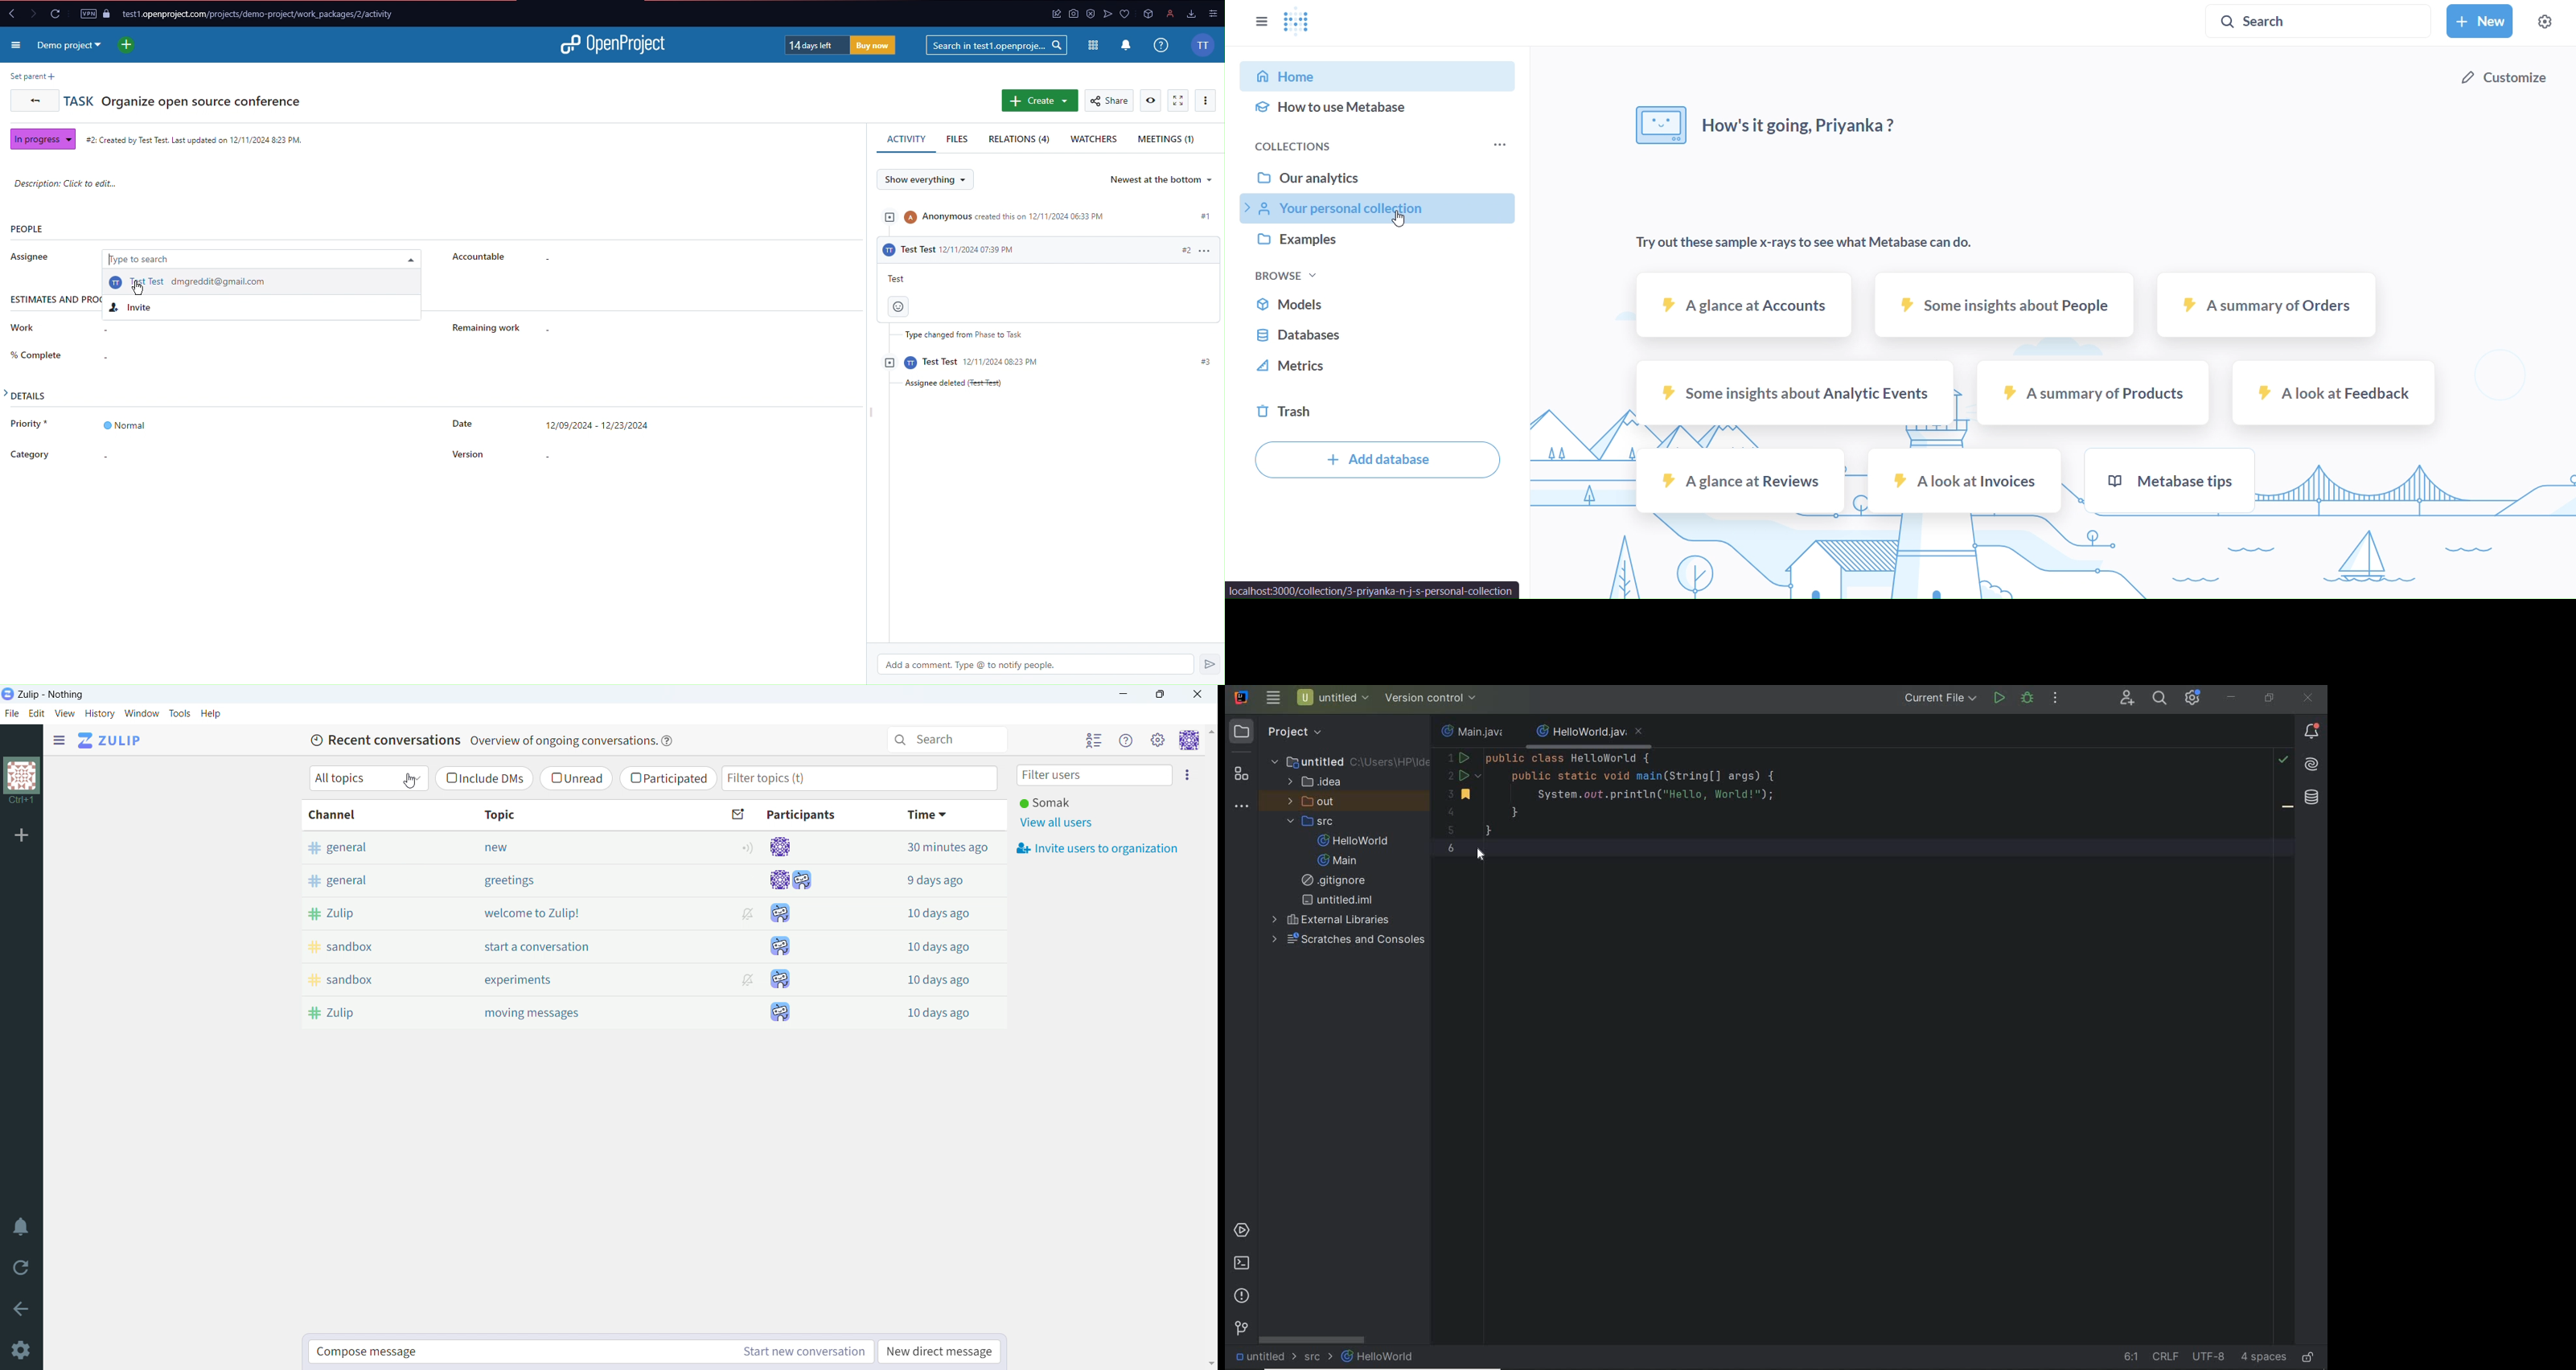  What do you see at coordinates (963, 363) in the screenshot?
I see `Test test` at bounding box center [963, 363].